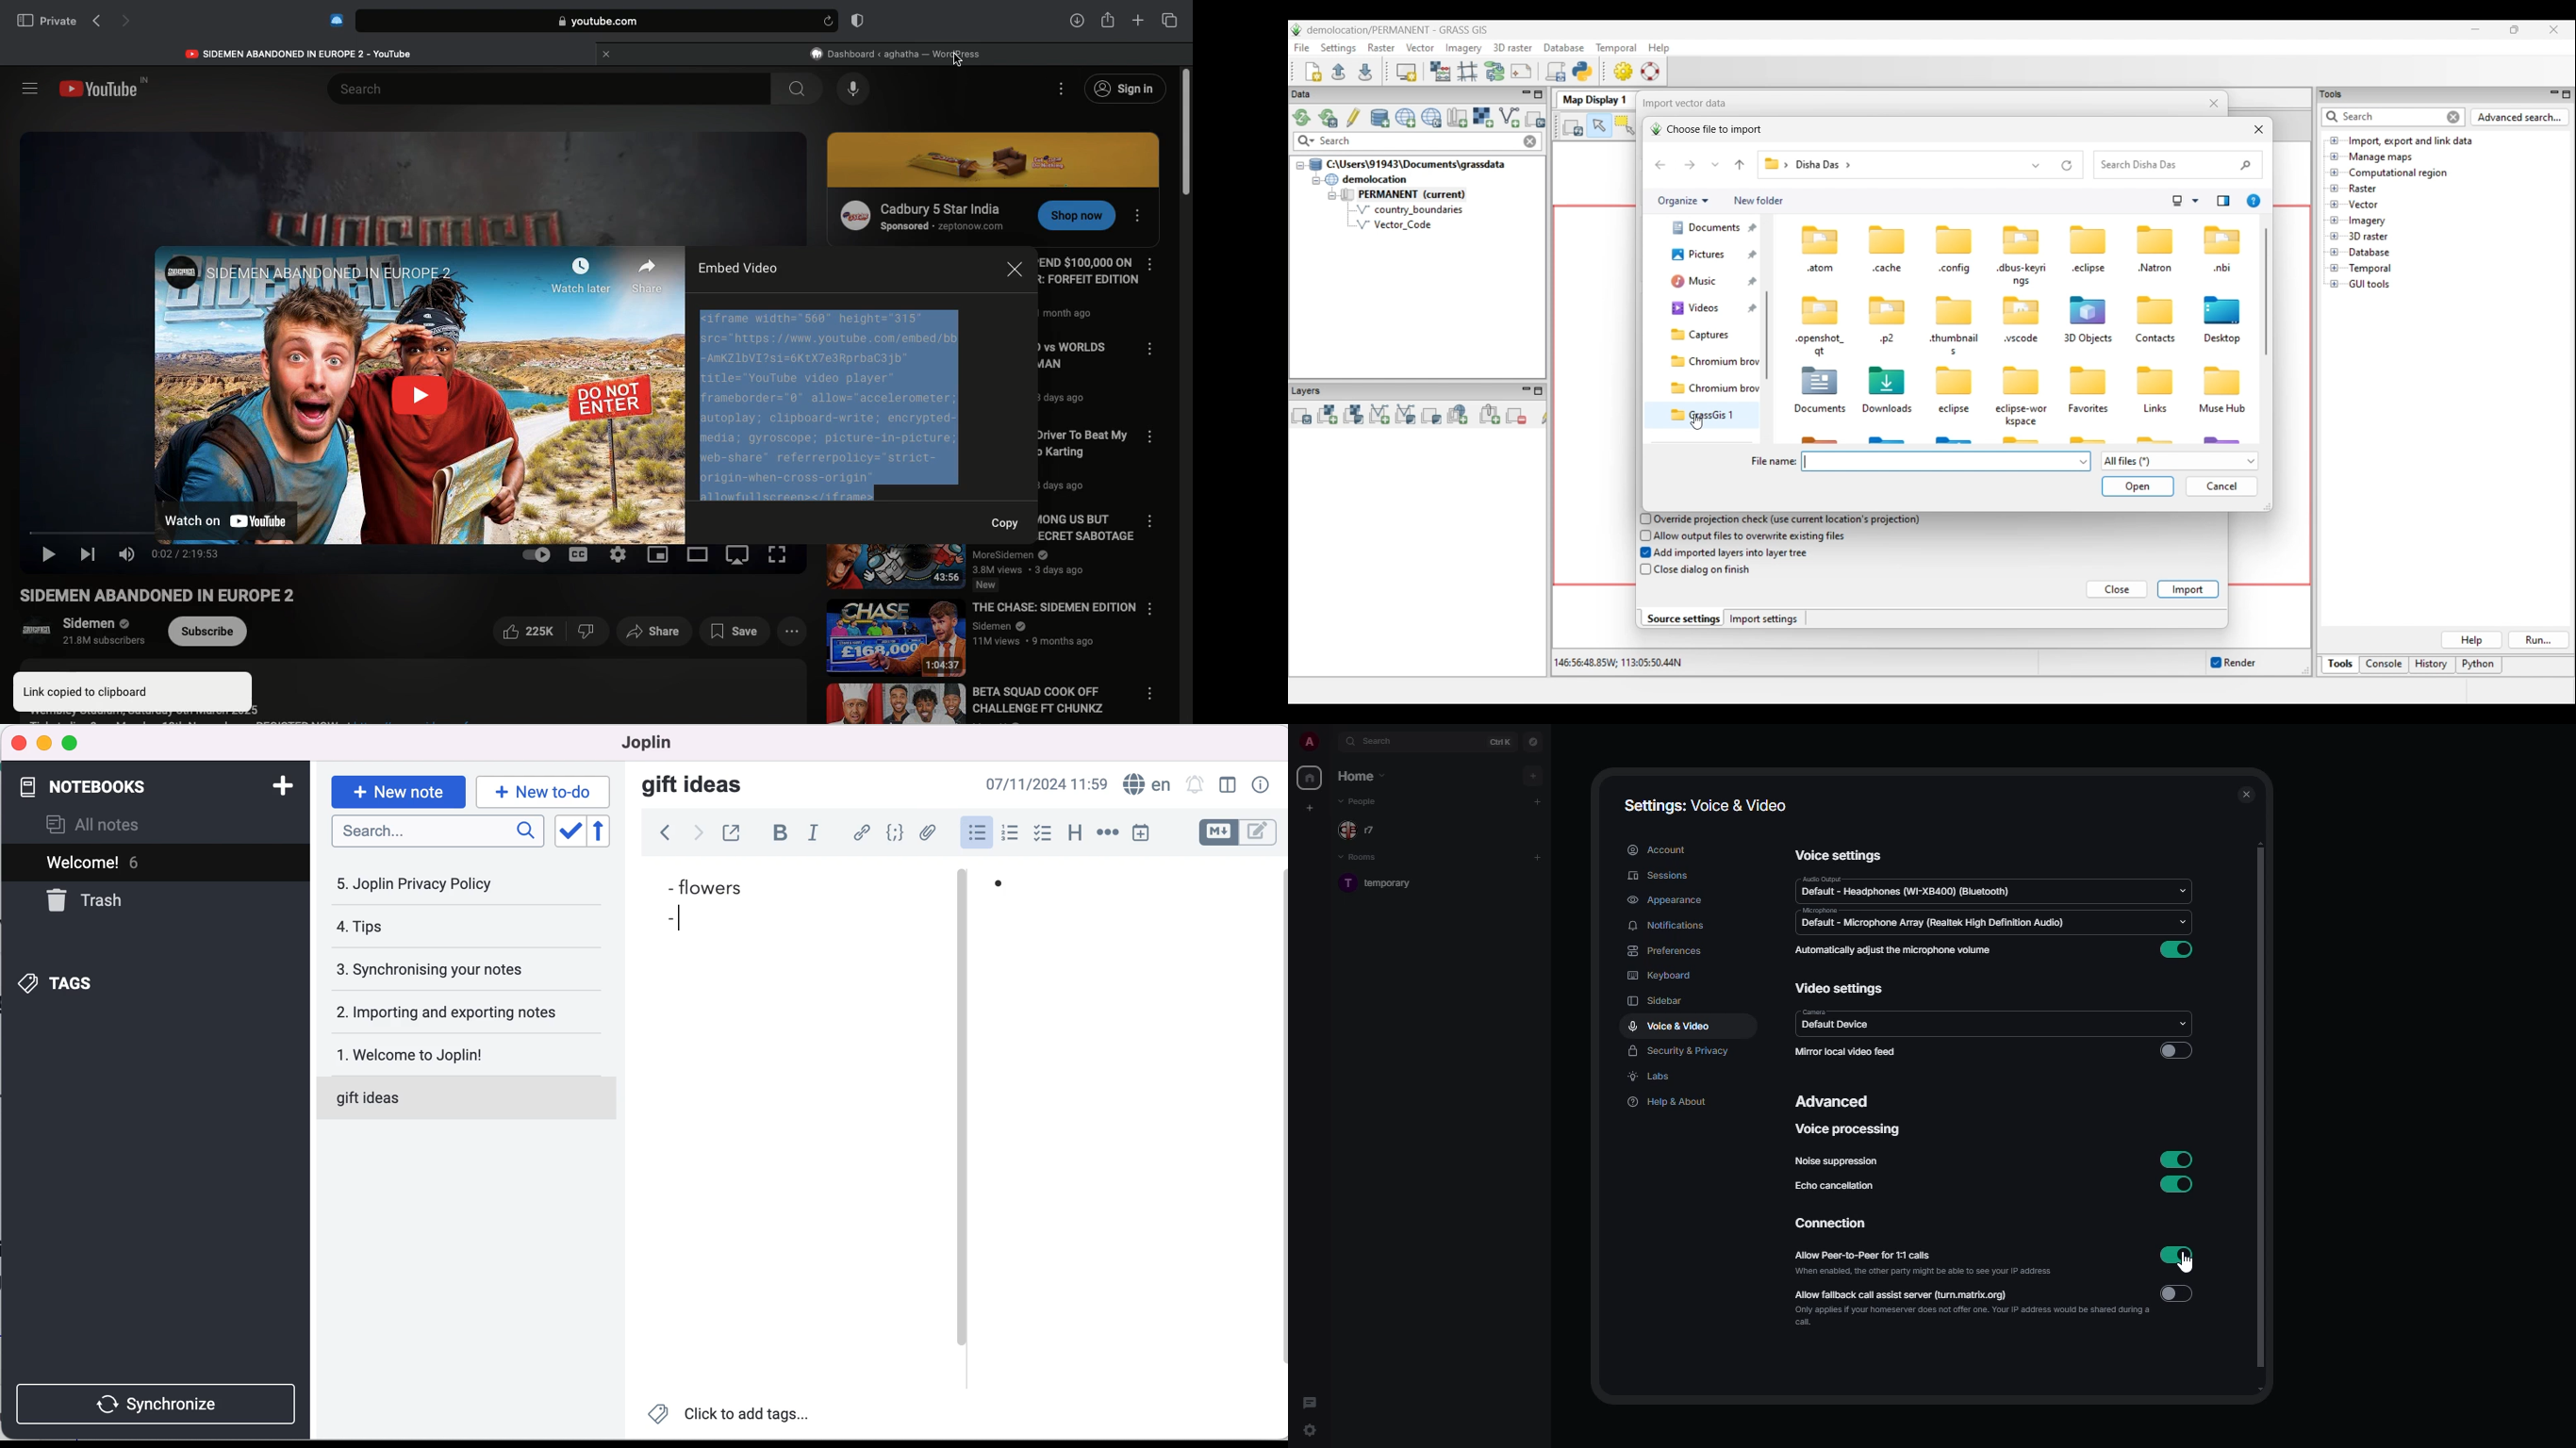 This screenshot has height=1456, width=2576. What do you see at coordinates (2179, 949) in the screenshot?
I see `enabled` at bounding box center [2179, 949].